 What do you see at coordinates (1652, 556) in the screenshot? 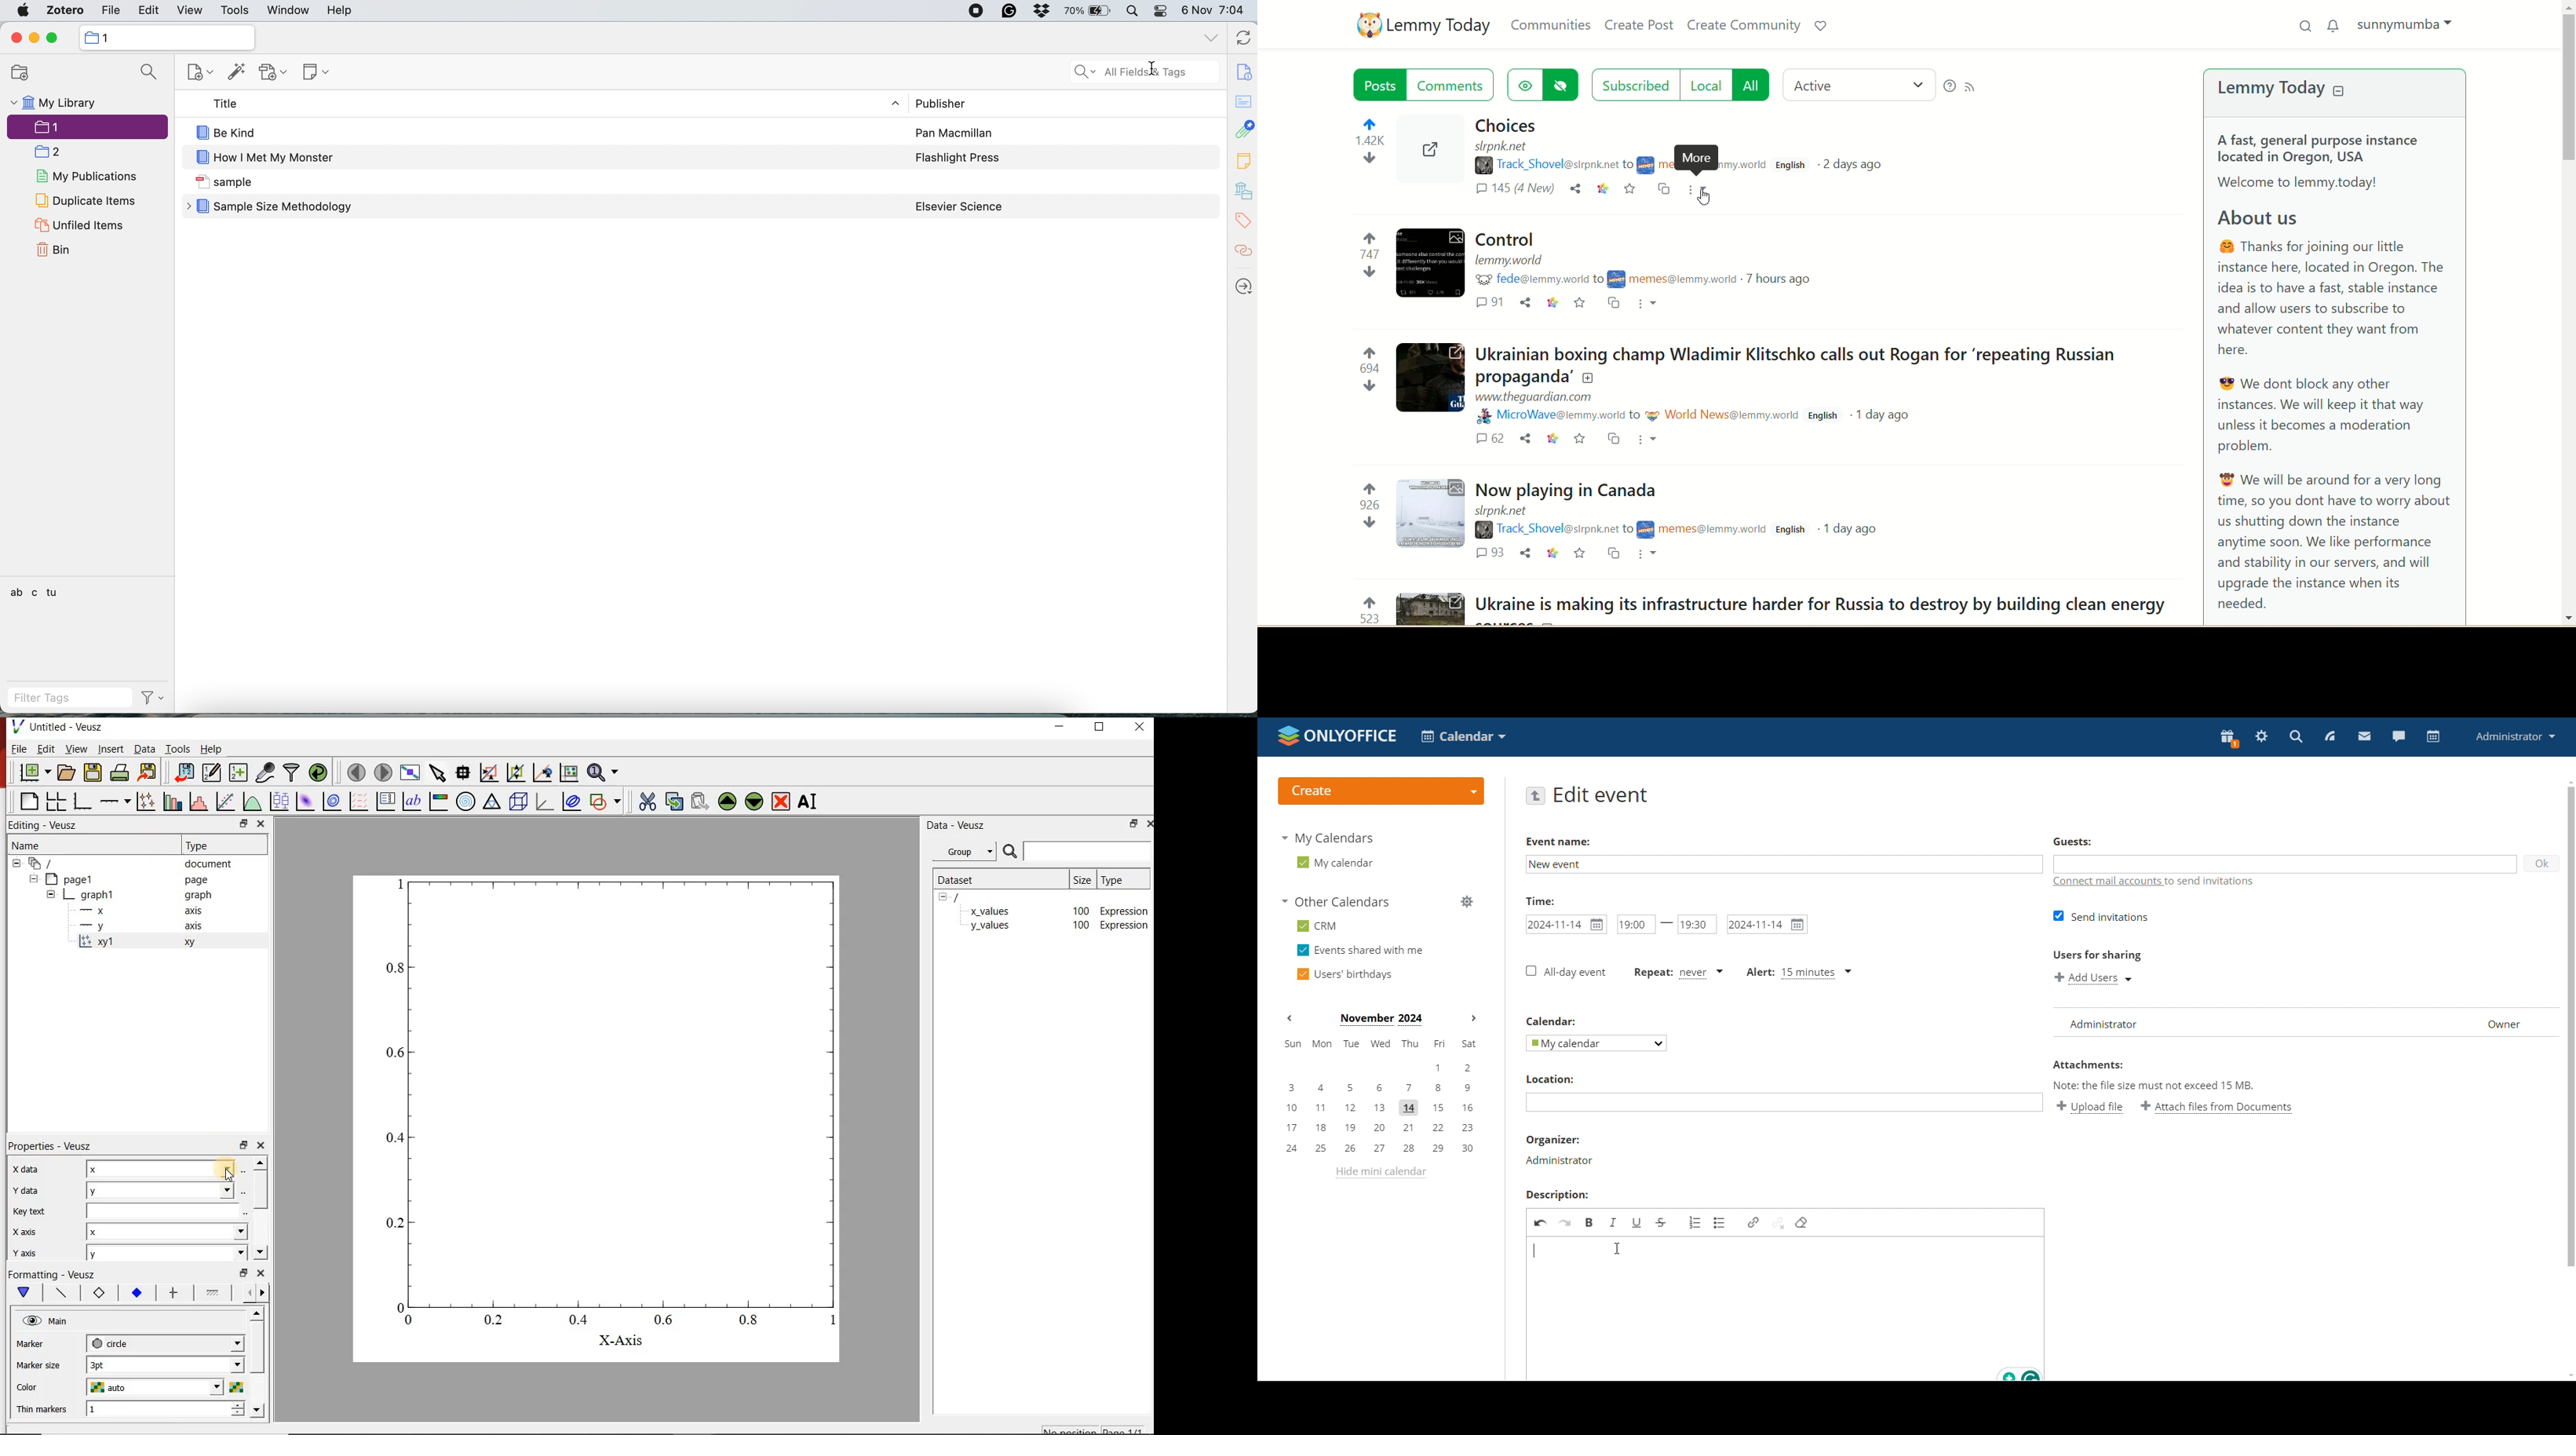
I see `More` at bounding box center [1652, 556].